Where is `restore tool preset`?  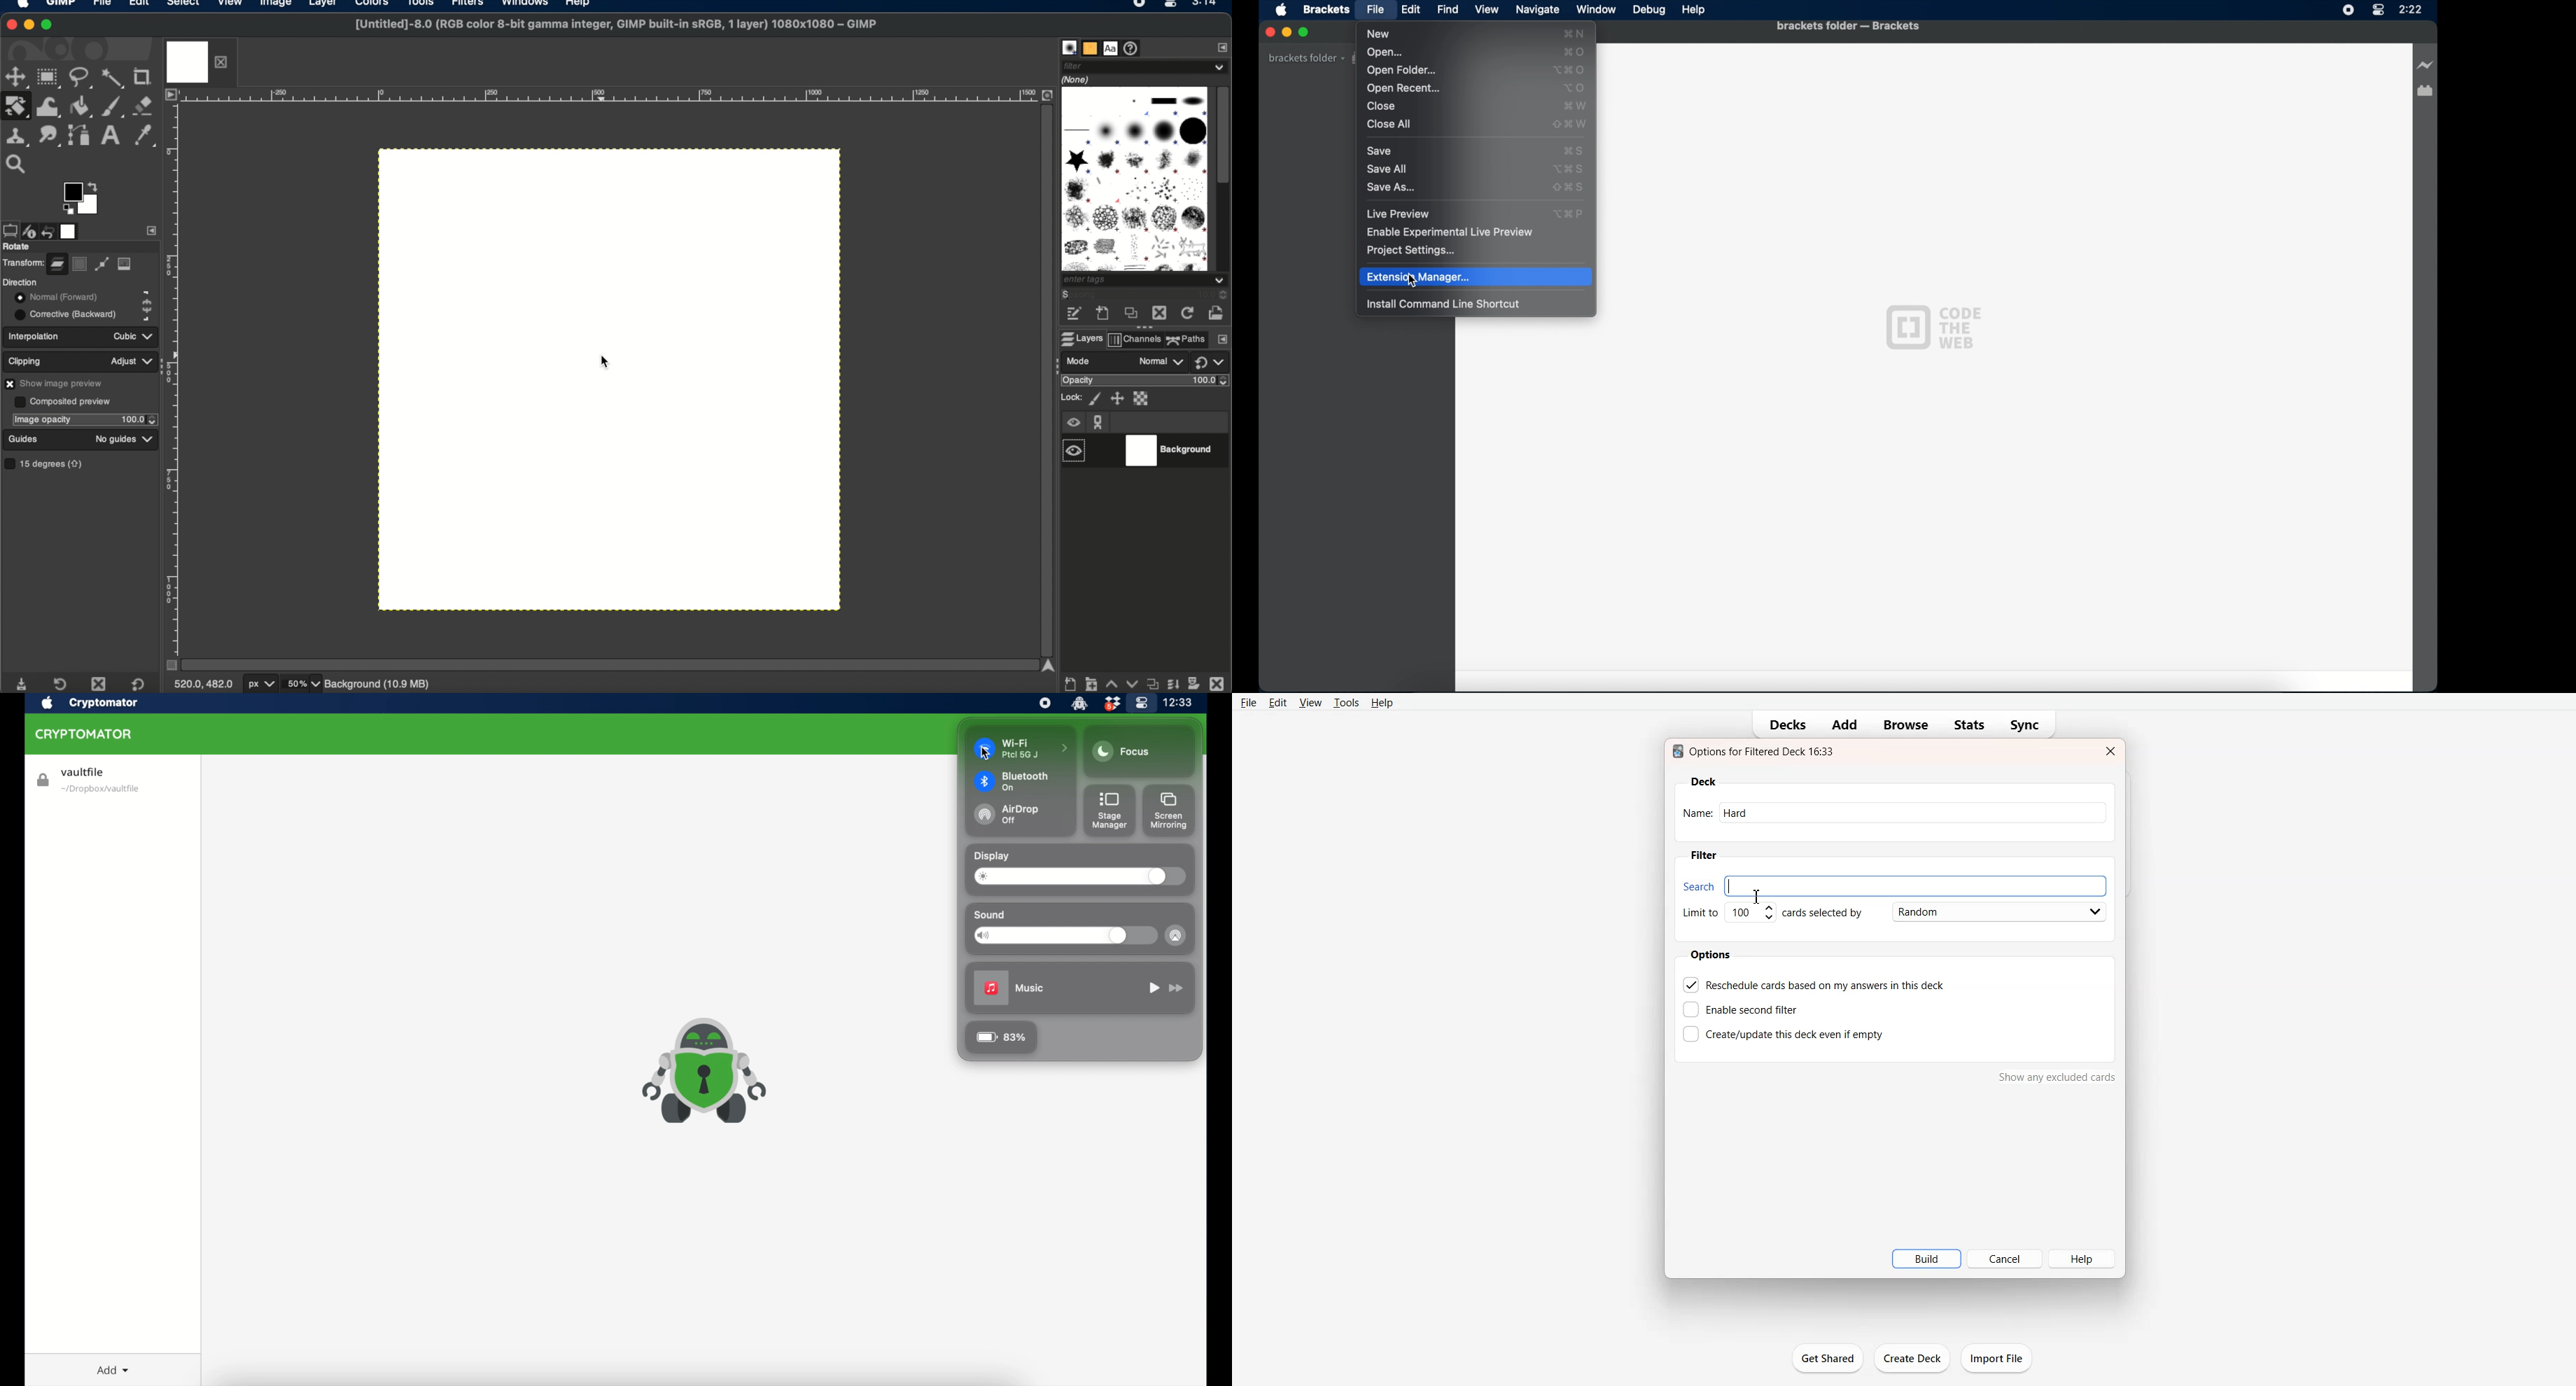 restore tool preset is located at coordinates (63, 683).